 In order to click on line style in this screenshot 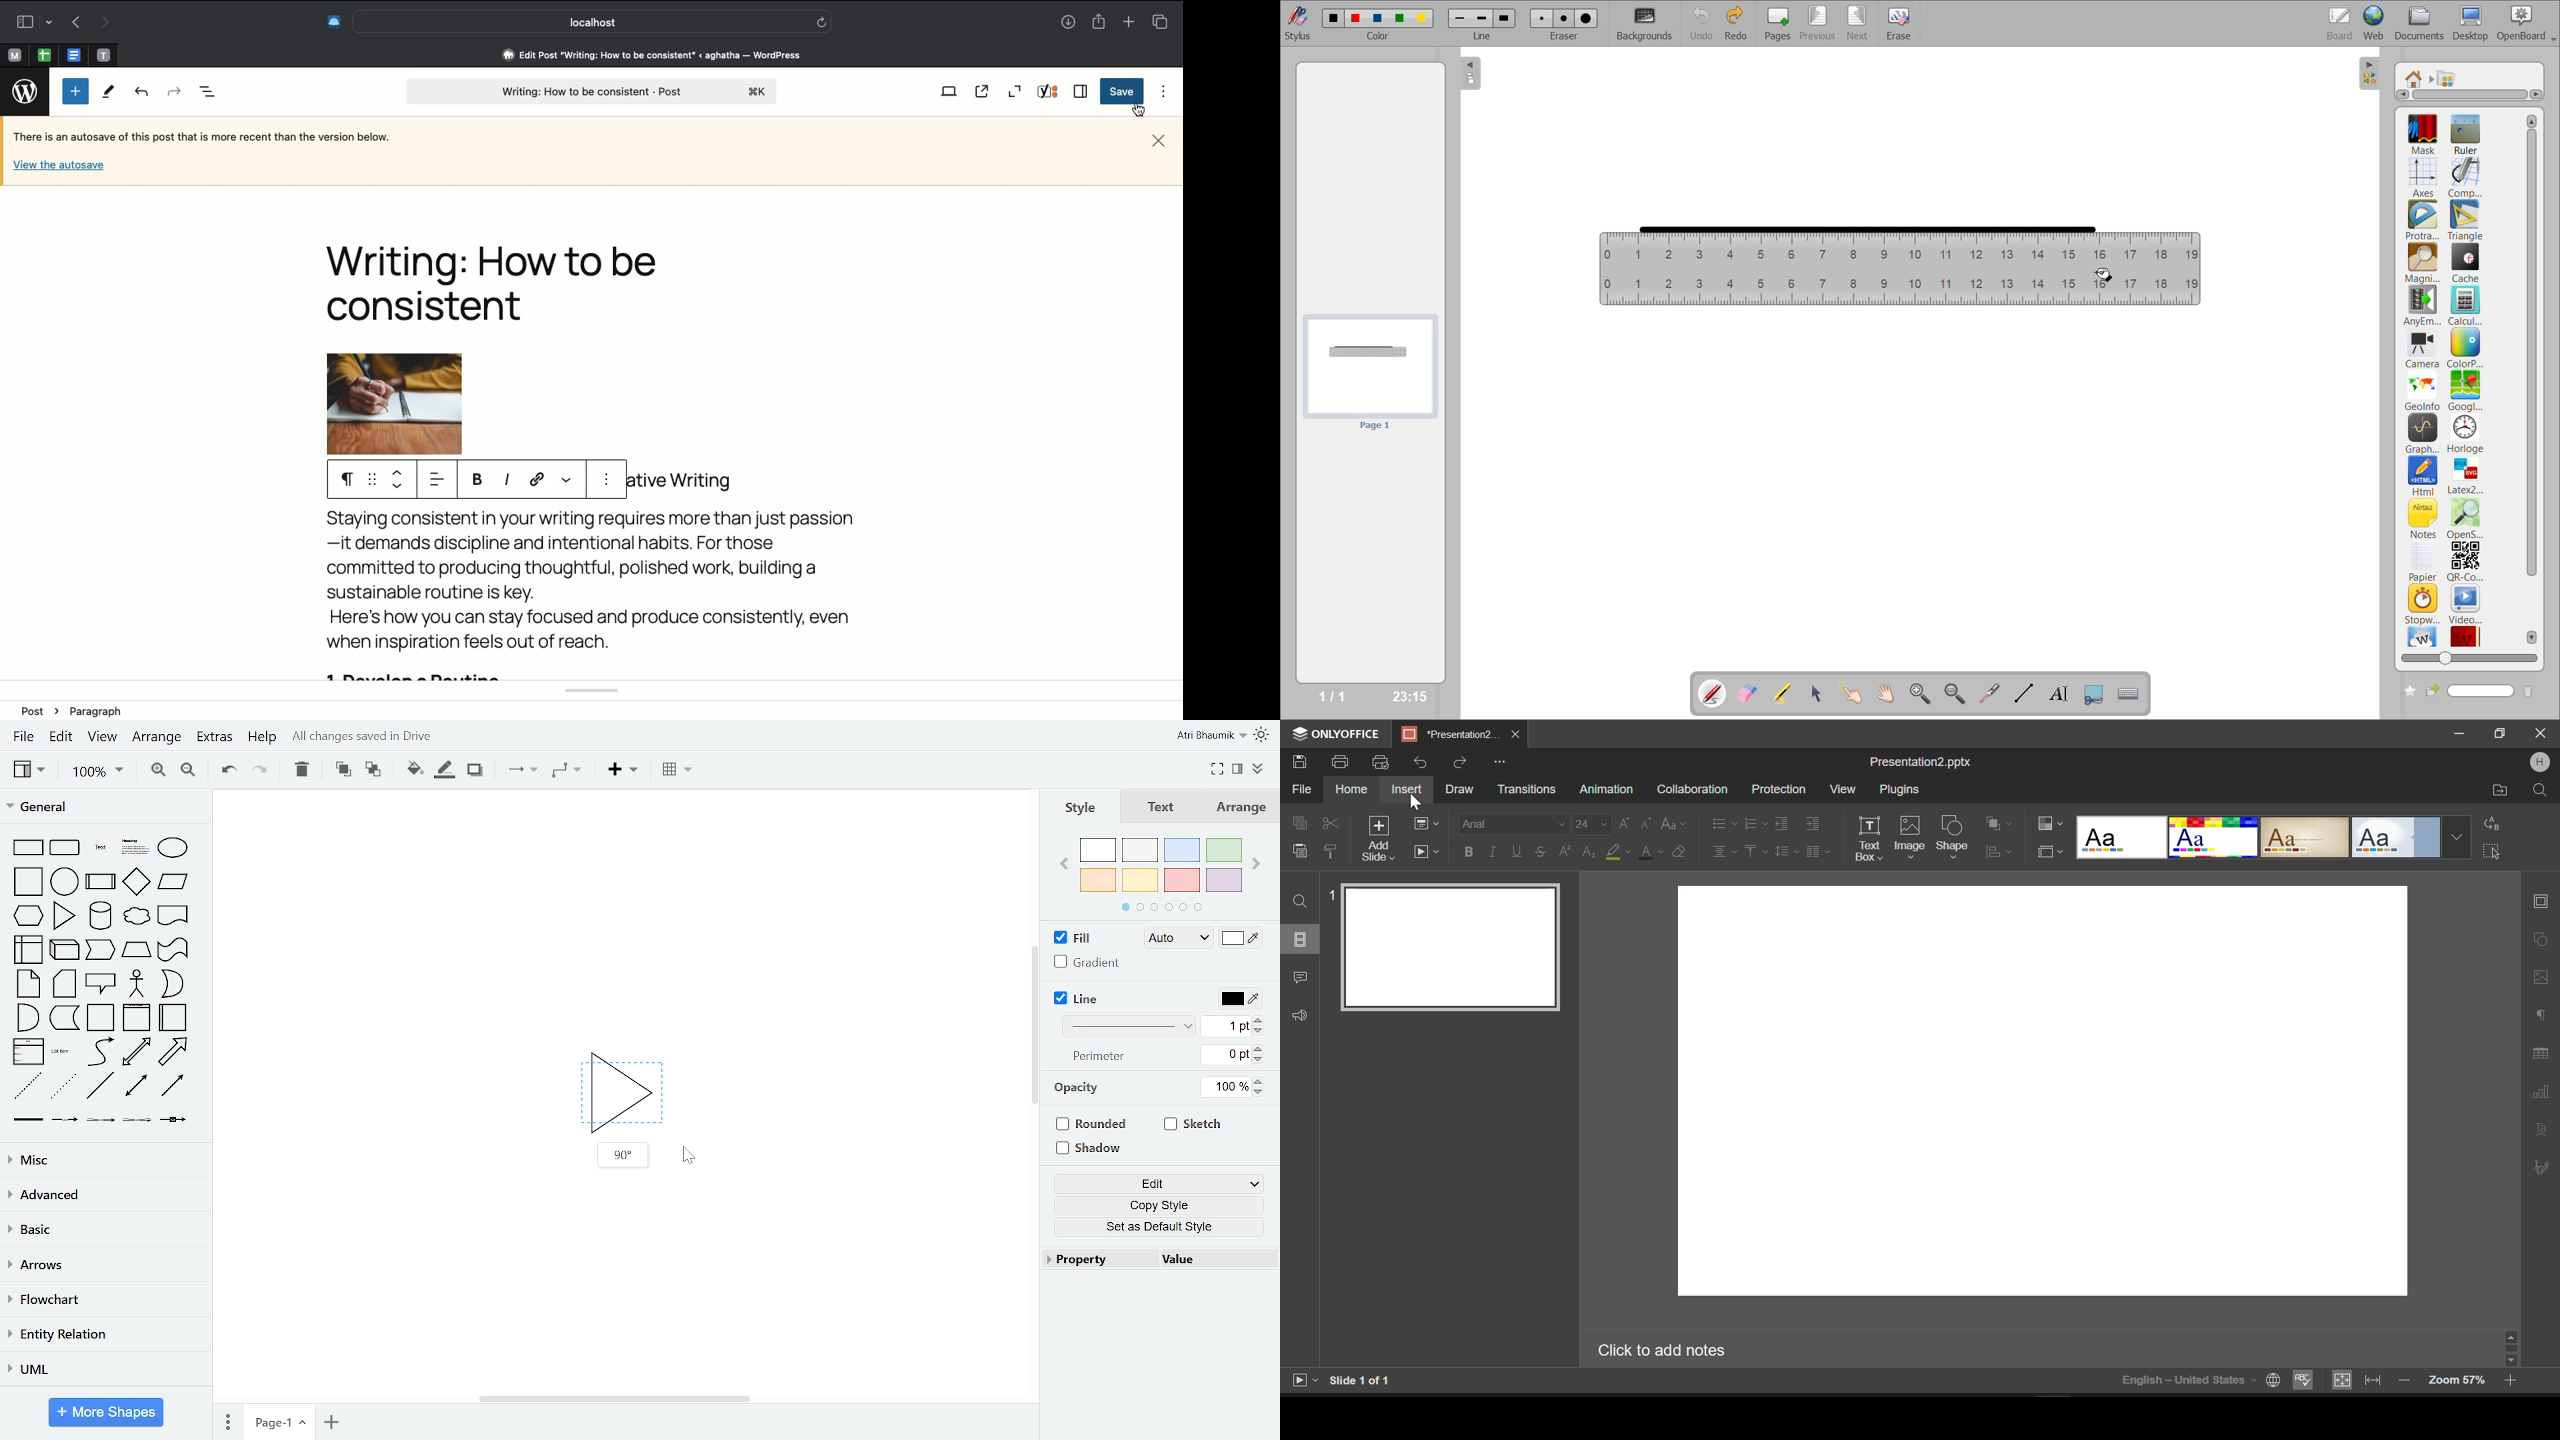, I will do `click(1129, 1027)`.